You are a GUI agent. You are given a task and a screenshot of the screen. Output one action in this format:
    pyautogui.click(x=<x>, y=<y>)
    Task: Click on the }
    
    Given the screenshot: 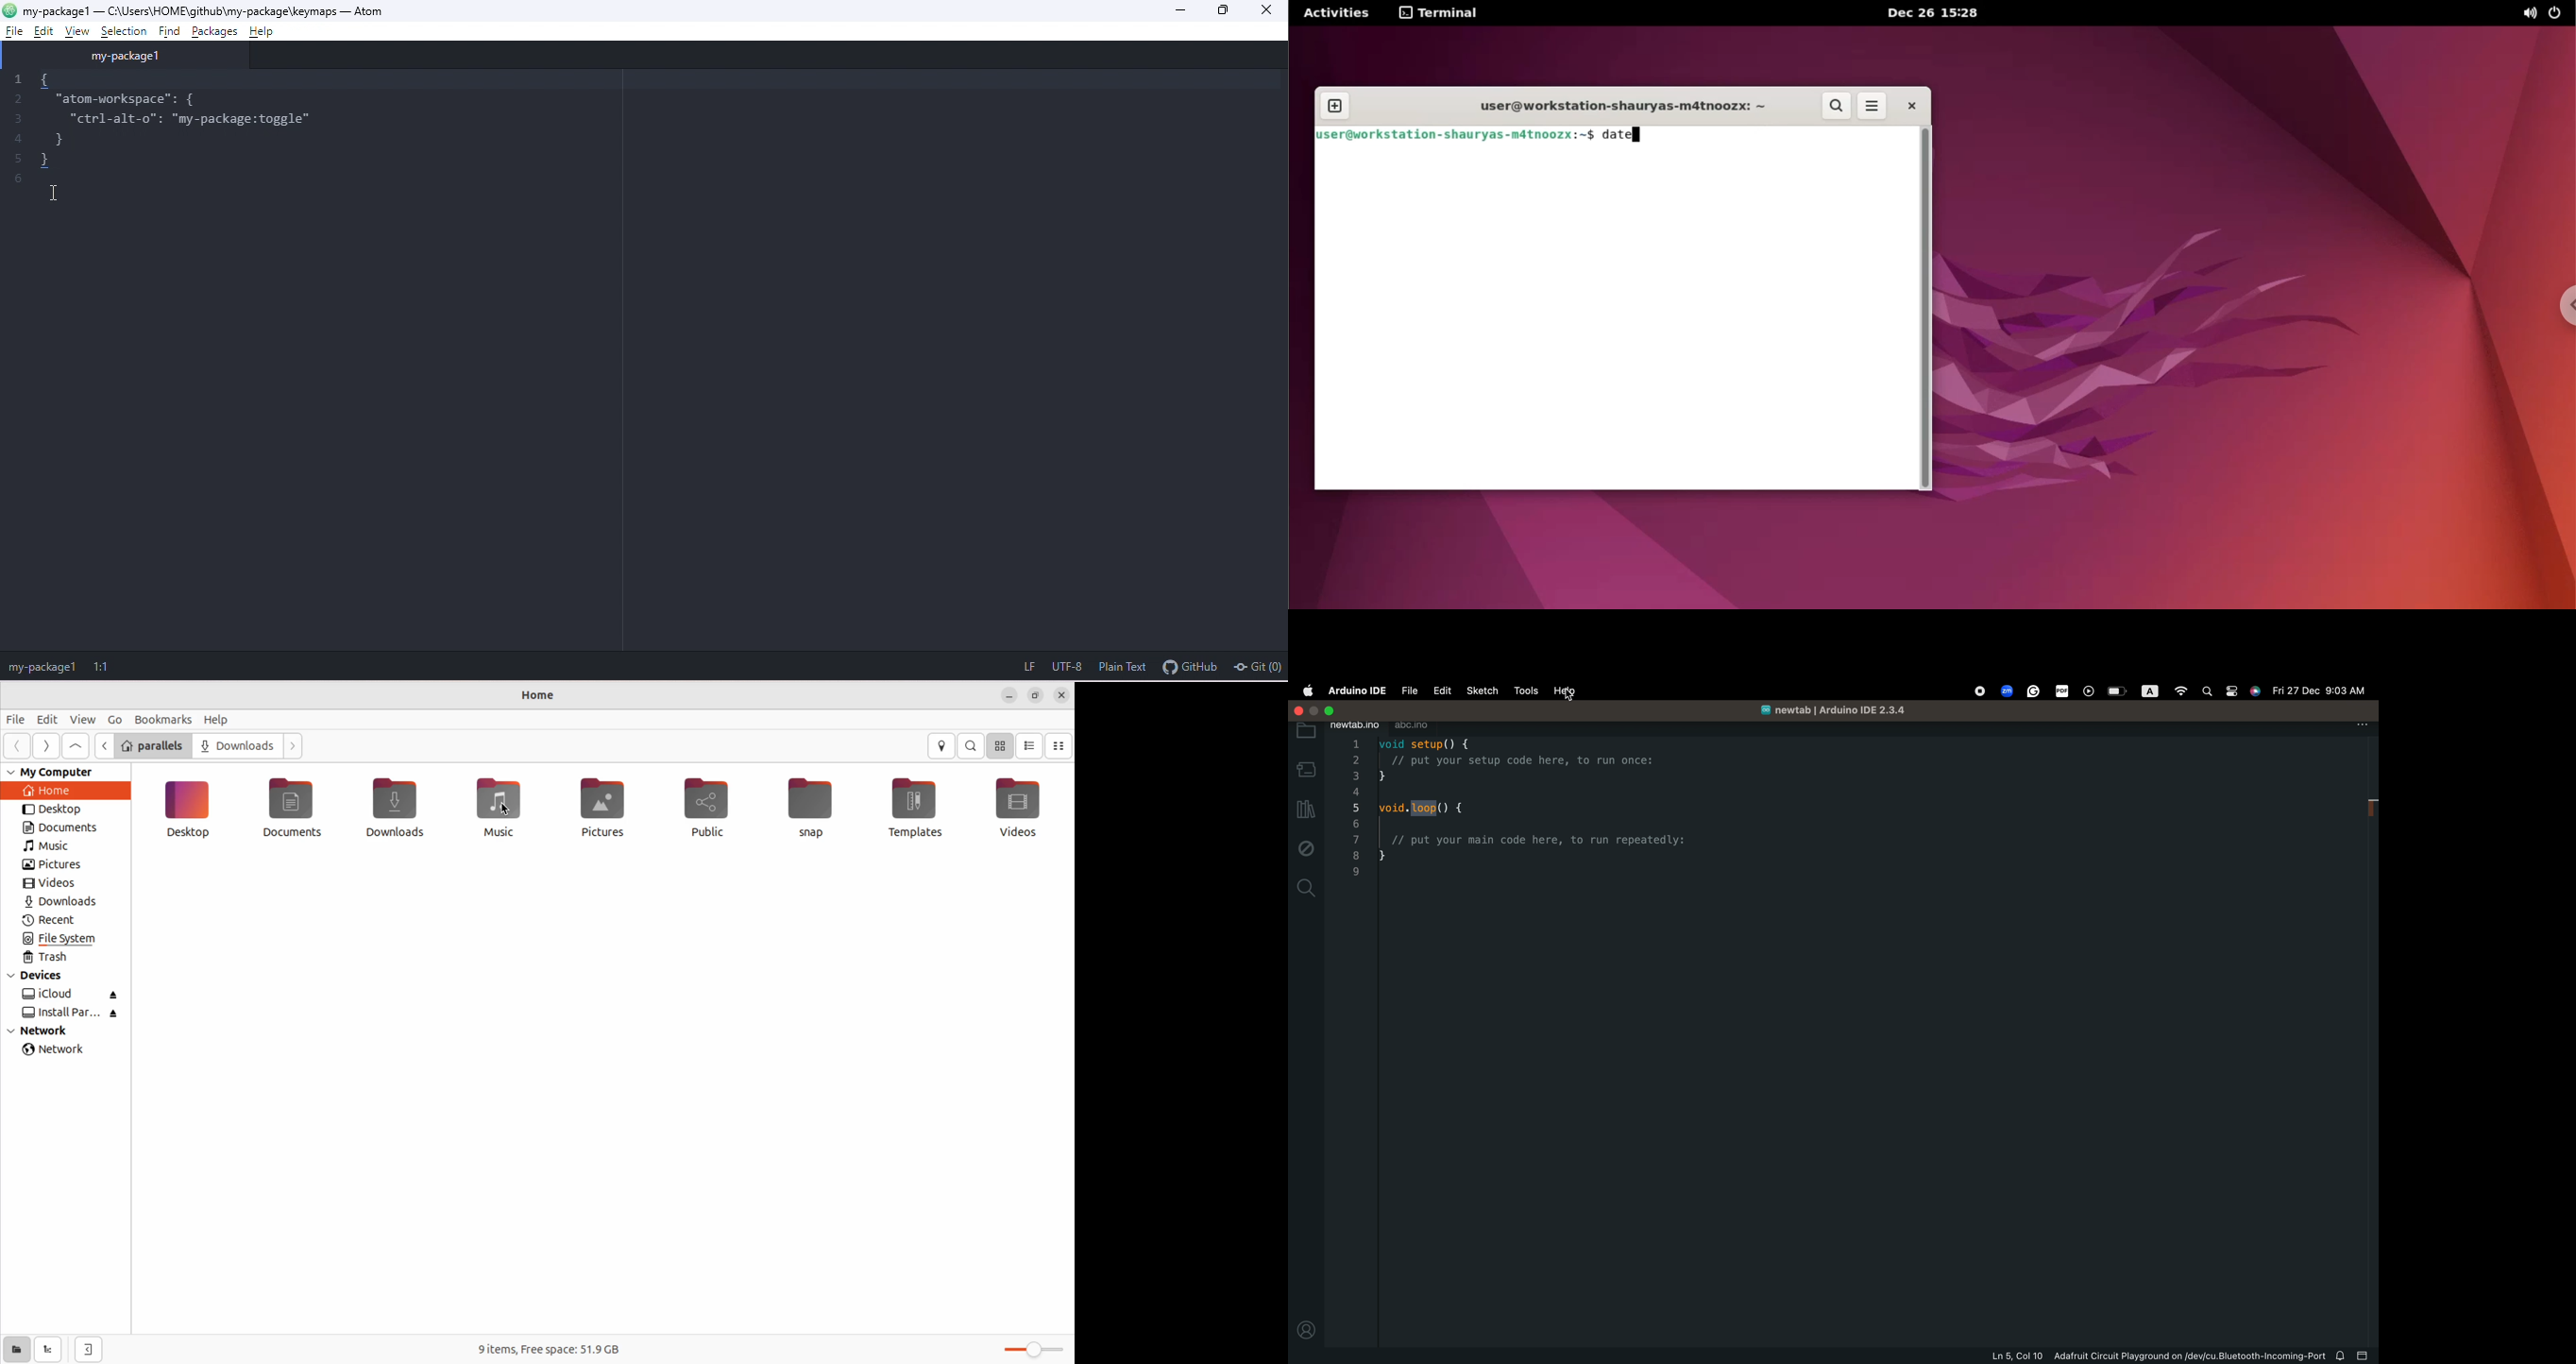 What is the action you would take?
    pyautogui.click(x=98, y=142)
    